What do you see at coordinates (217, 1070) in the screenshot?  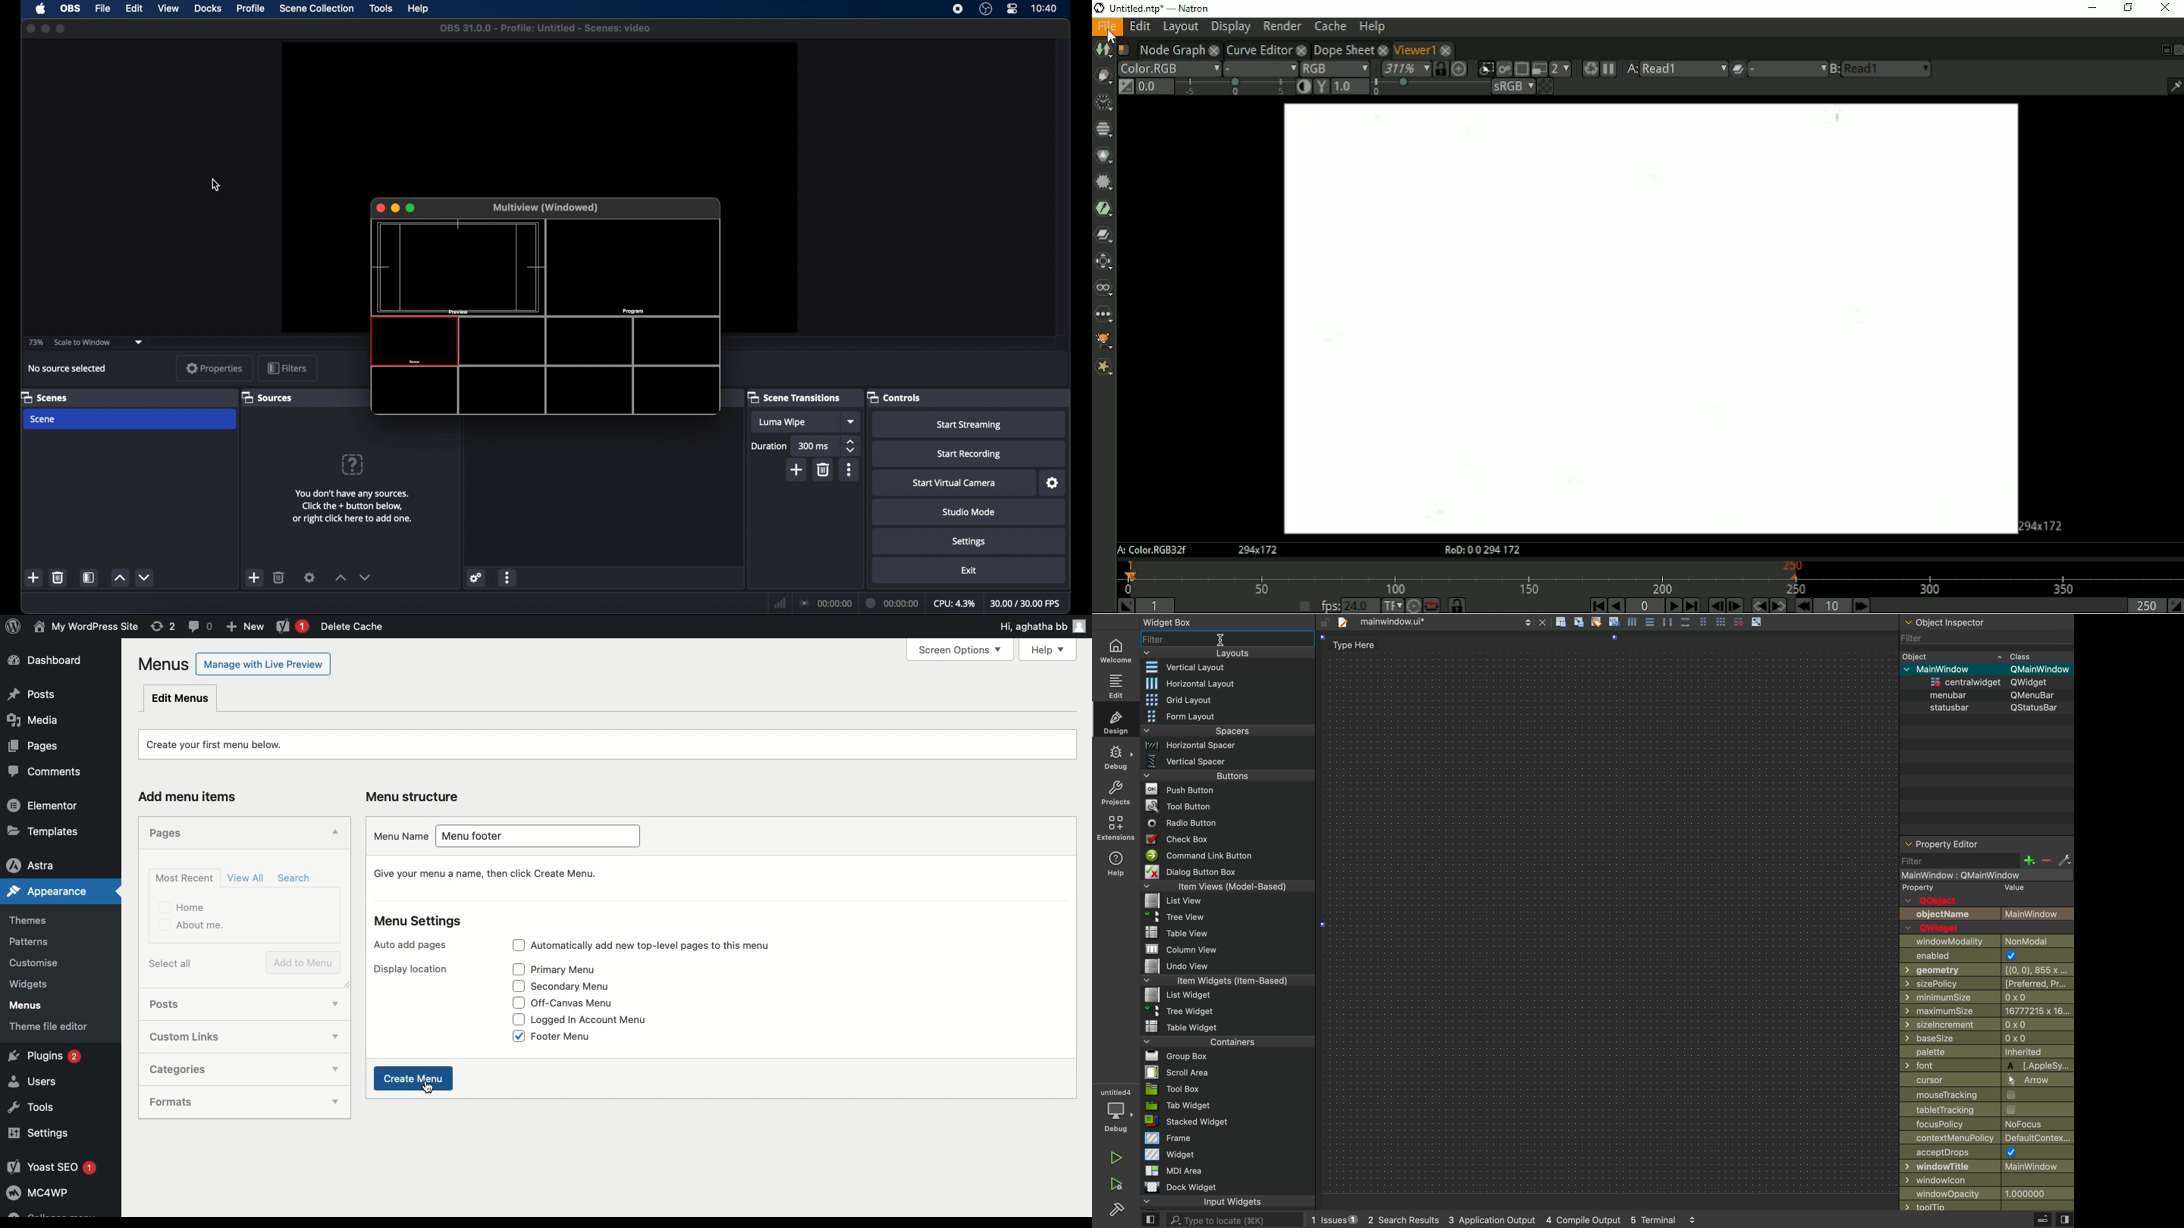 I see `Categories` at bounding box center [217, 1070].